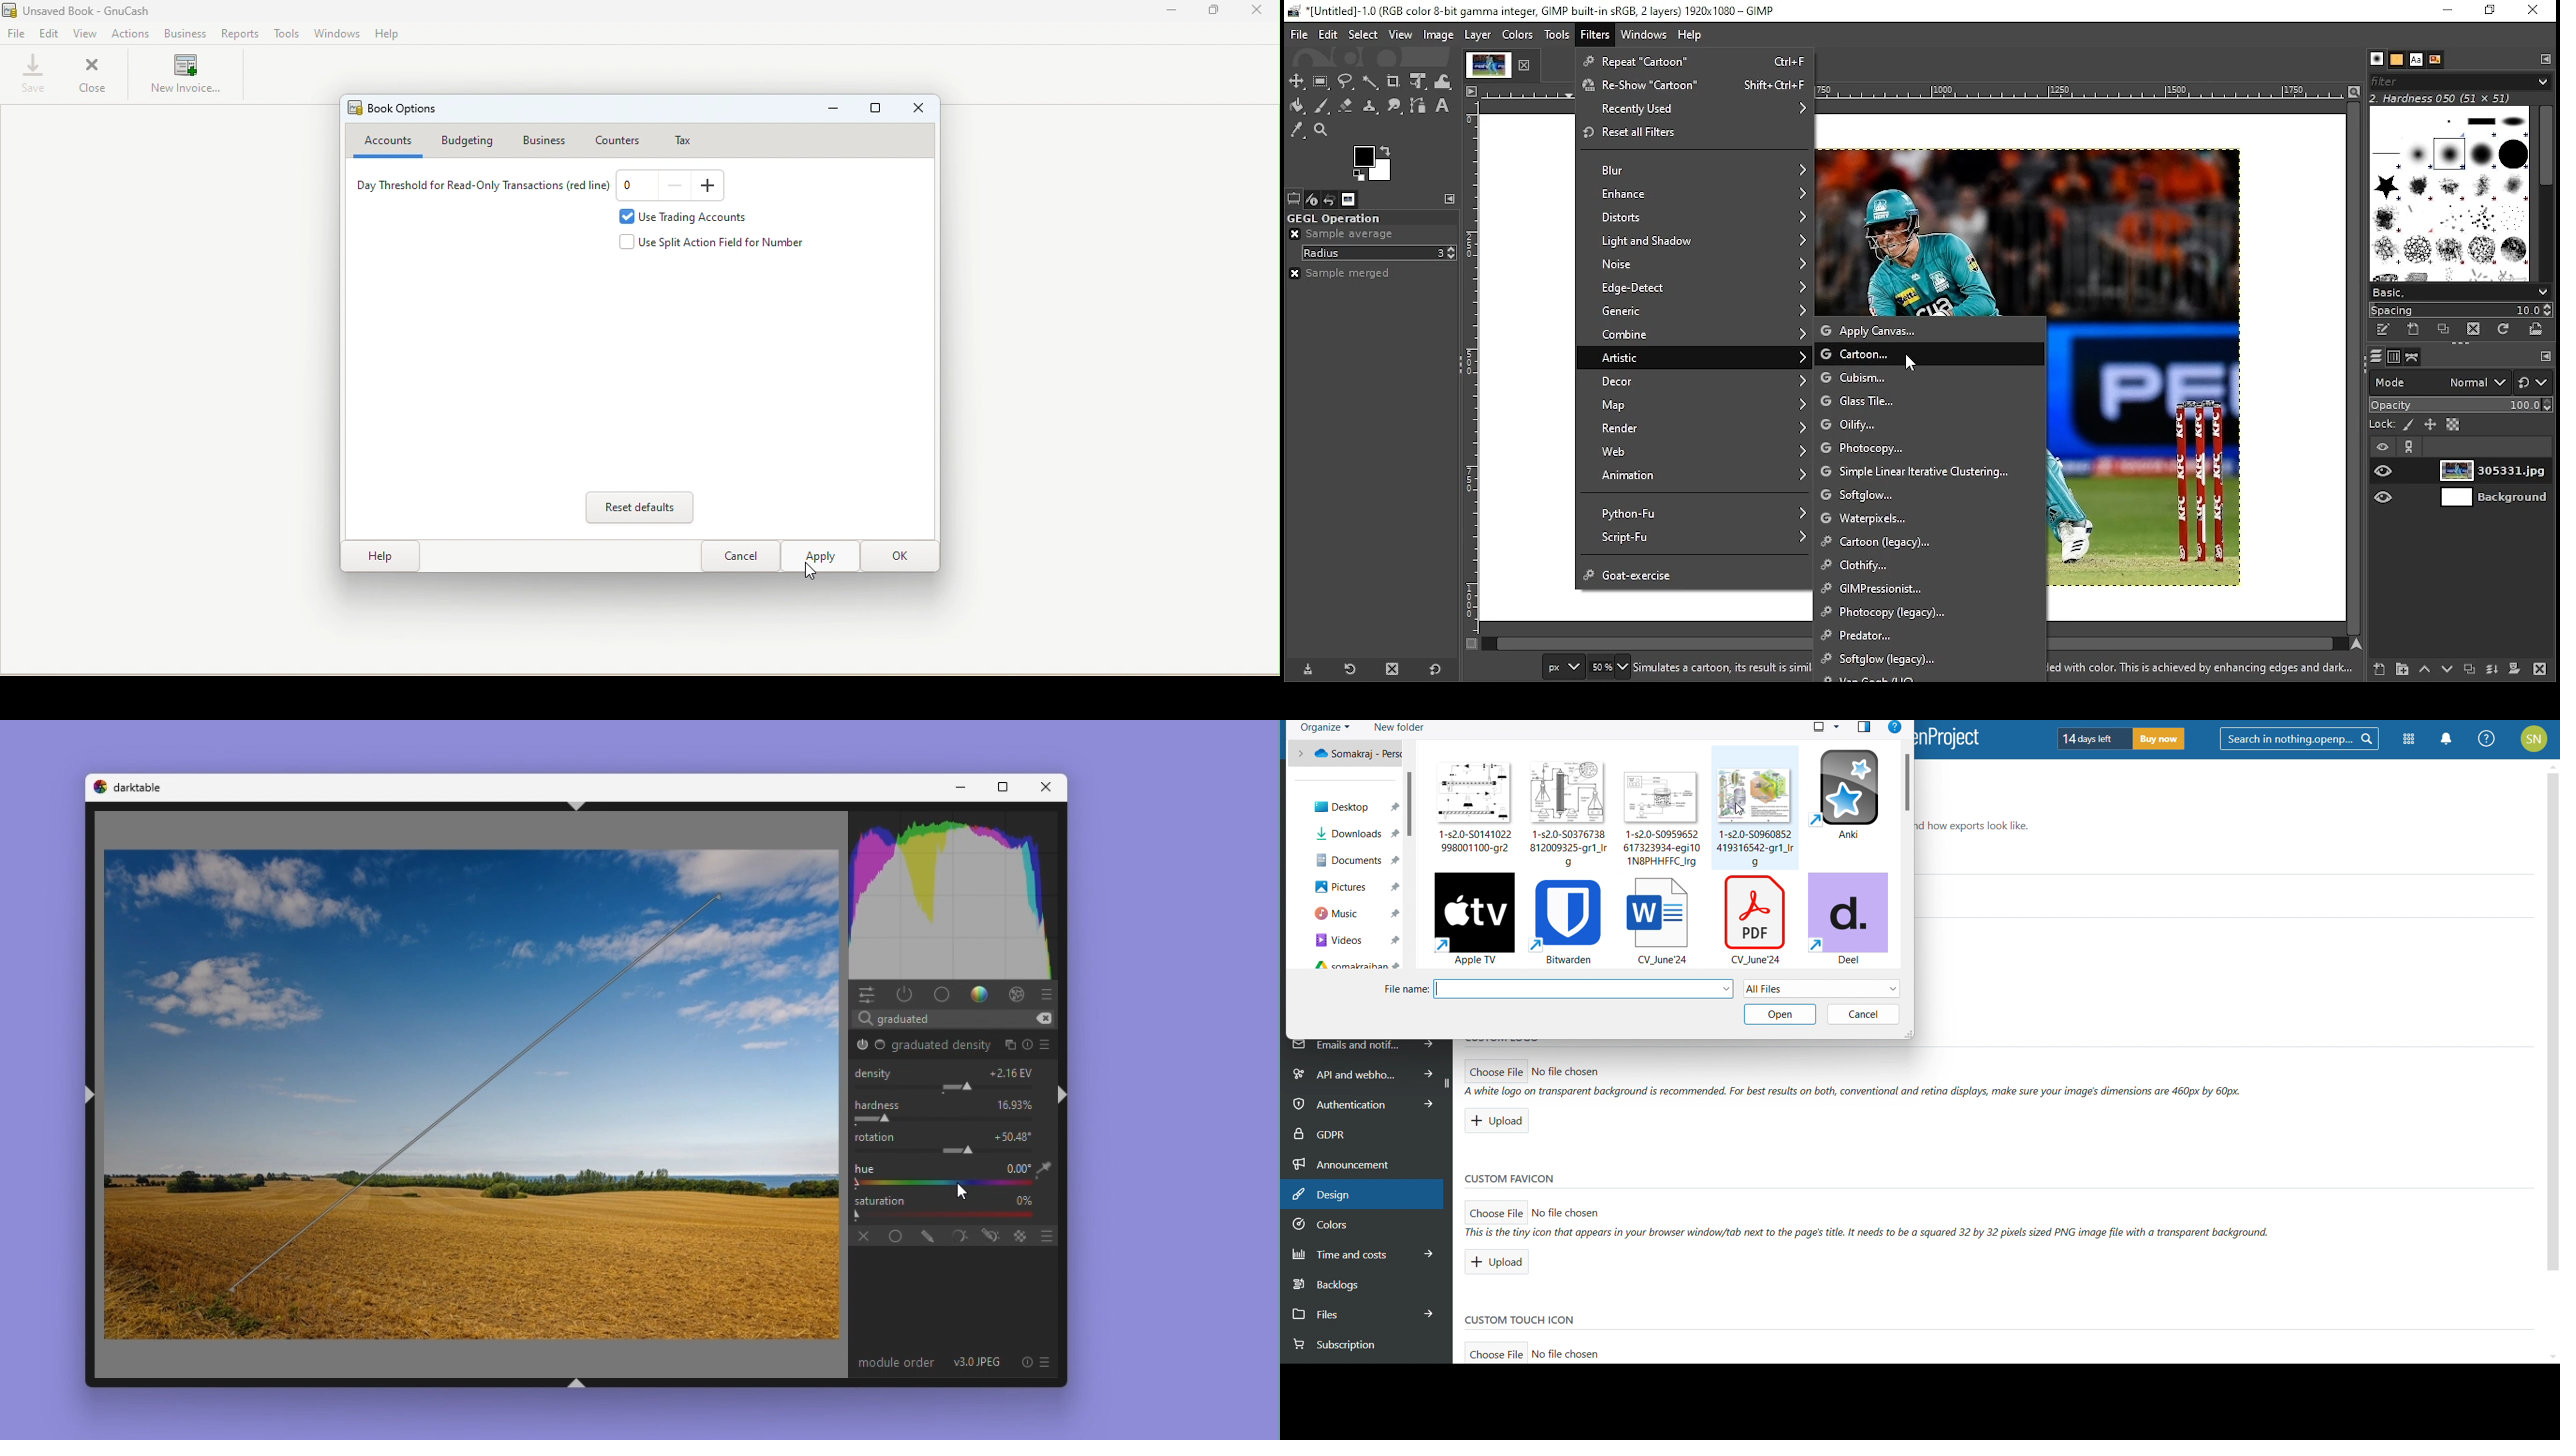  I want to click on recently used, so click(1696, 109).